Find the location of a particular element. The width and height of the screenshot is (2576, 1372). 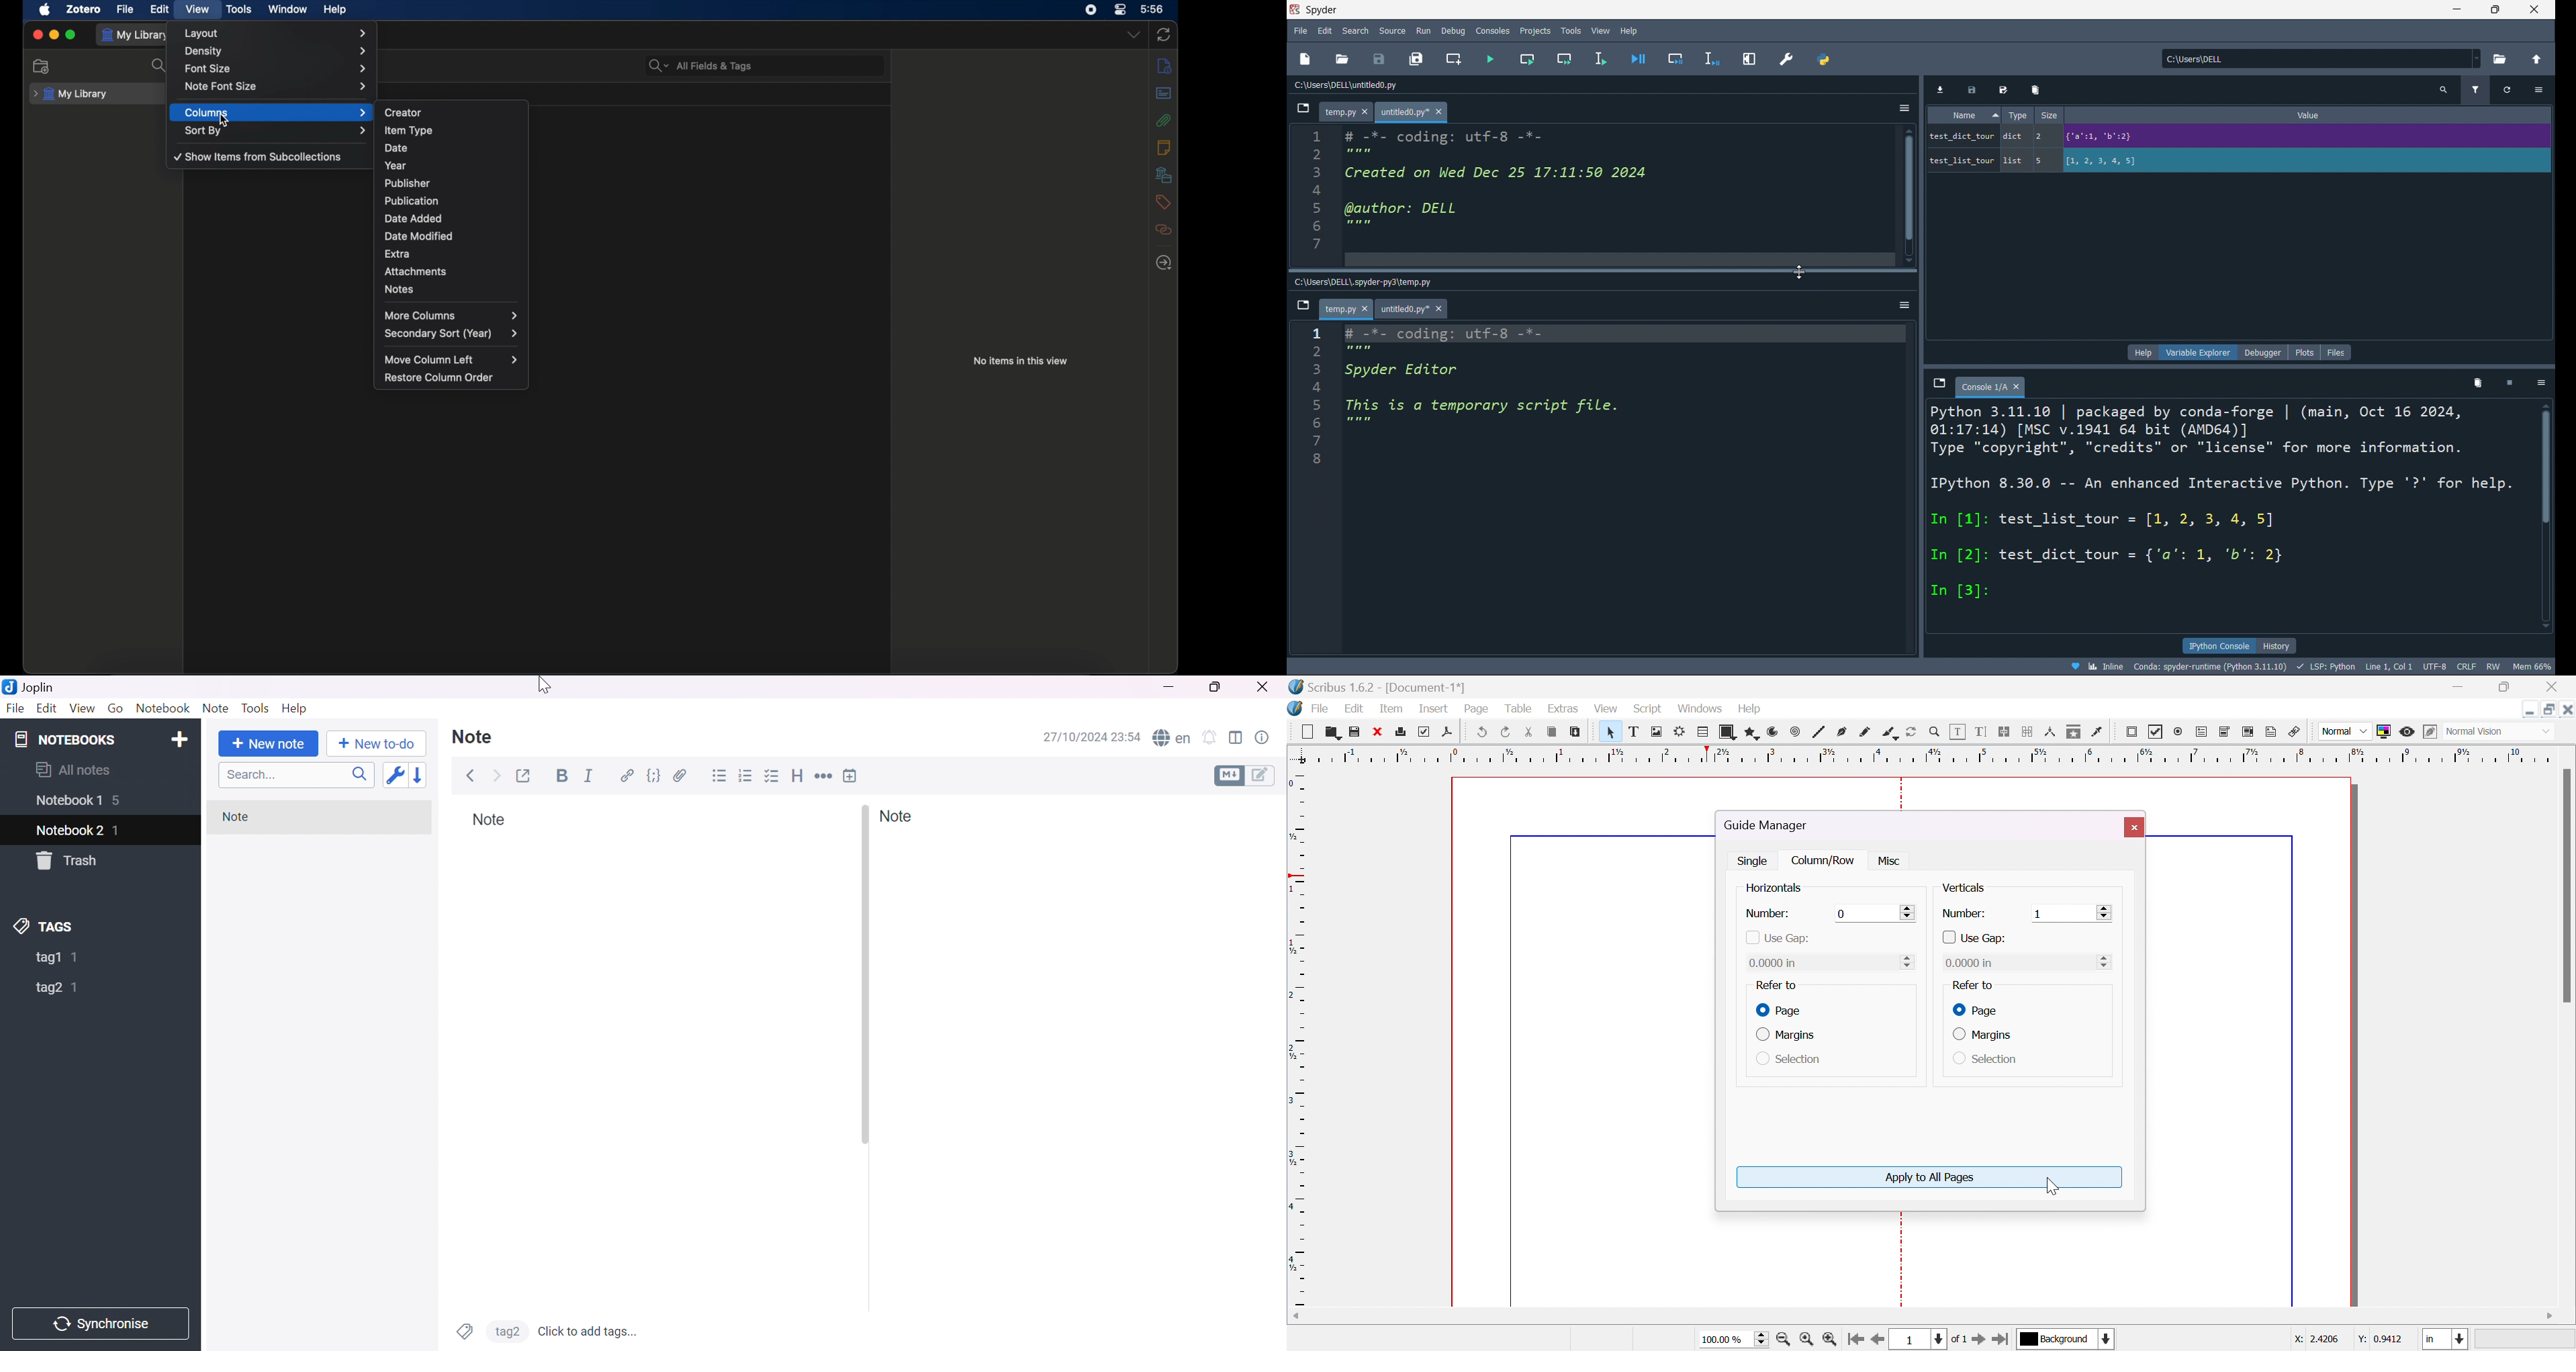

Note is located at coordinates (235, 818).